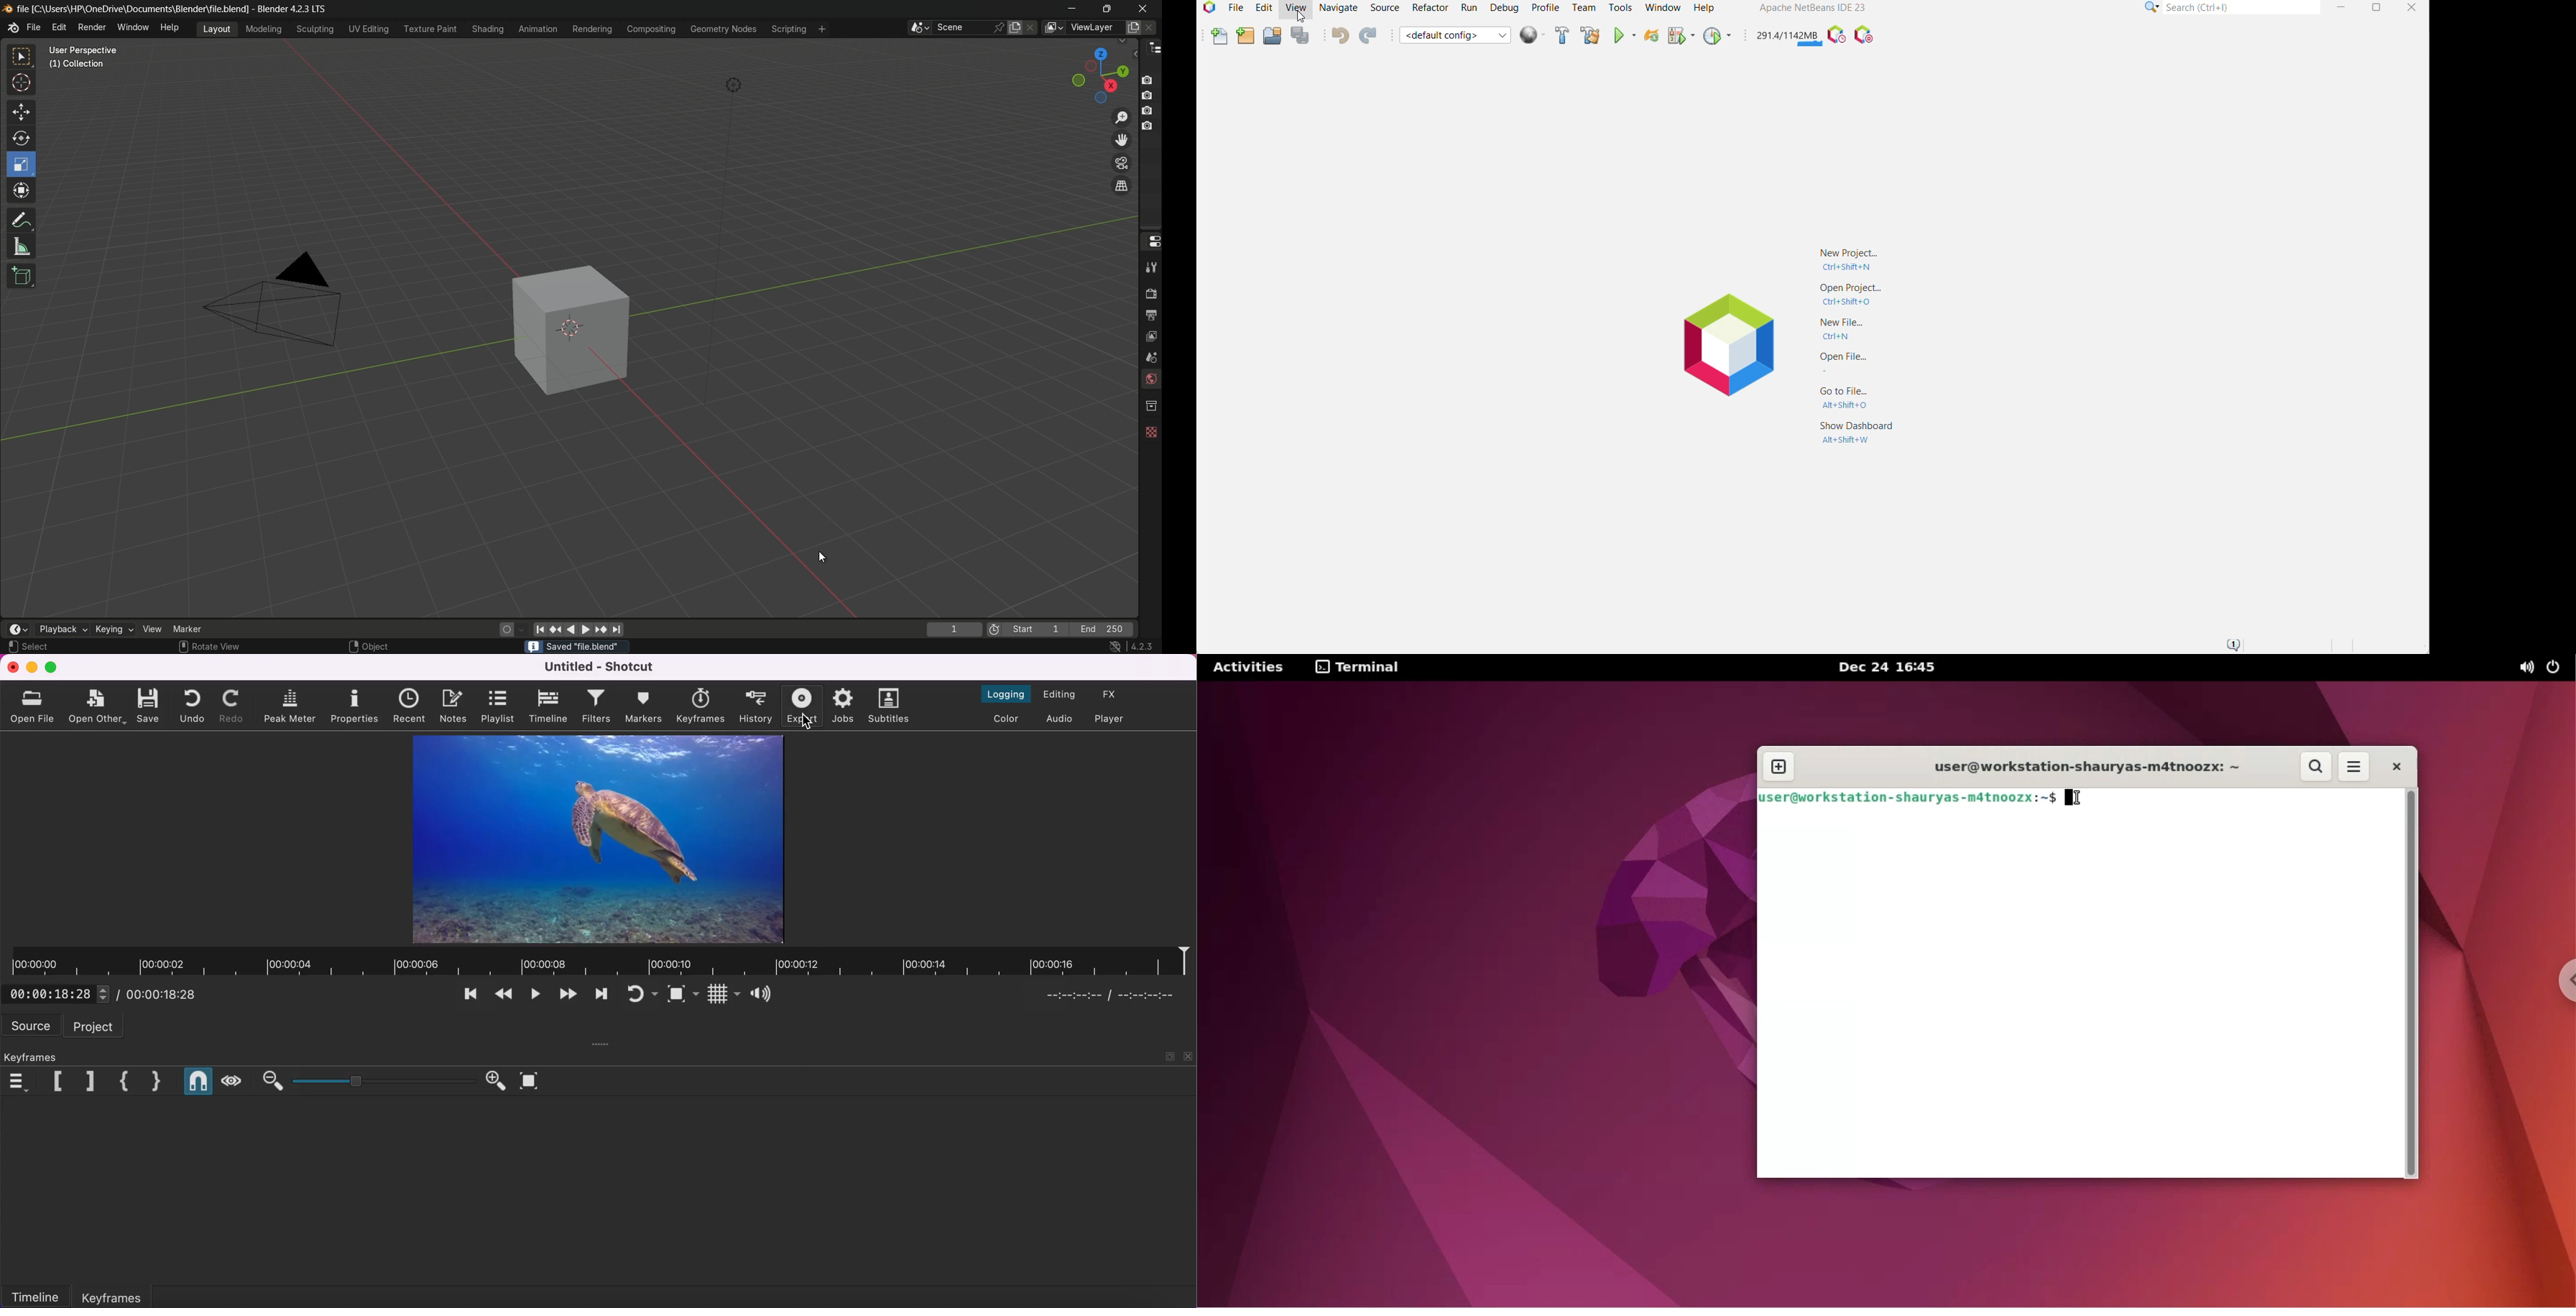  What do you see at coordinates (799, 702) in the screenshot?
I see `export` at bounding box center [799, 702].